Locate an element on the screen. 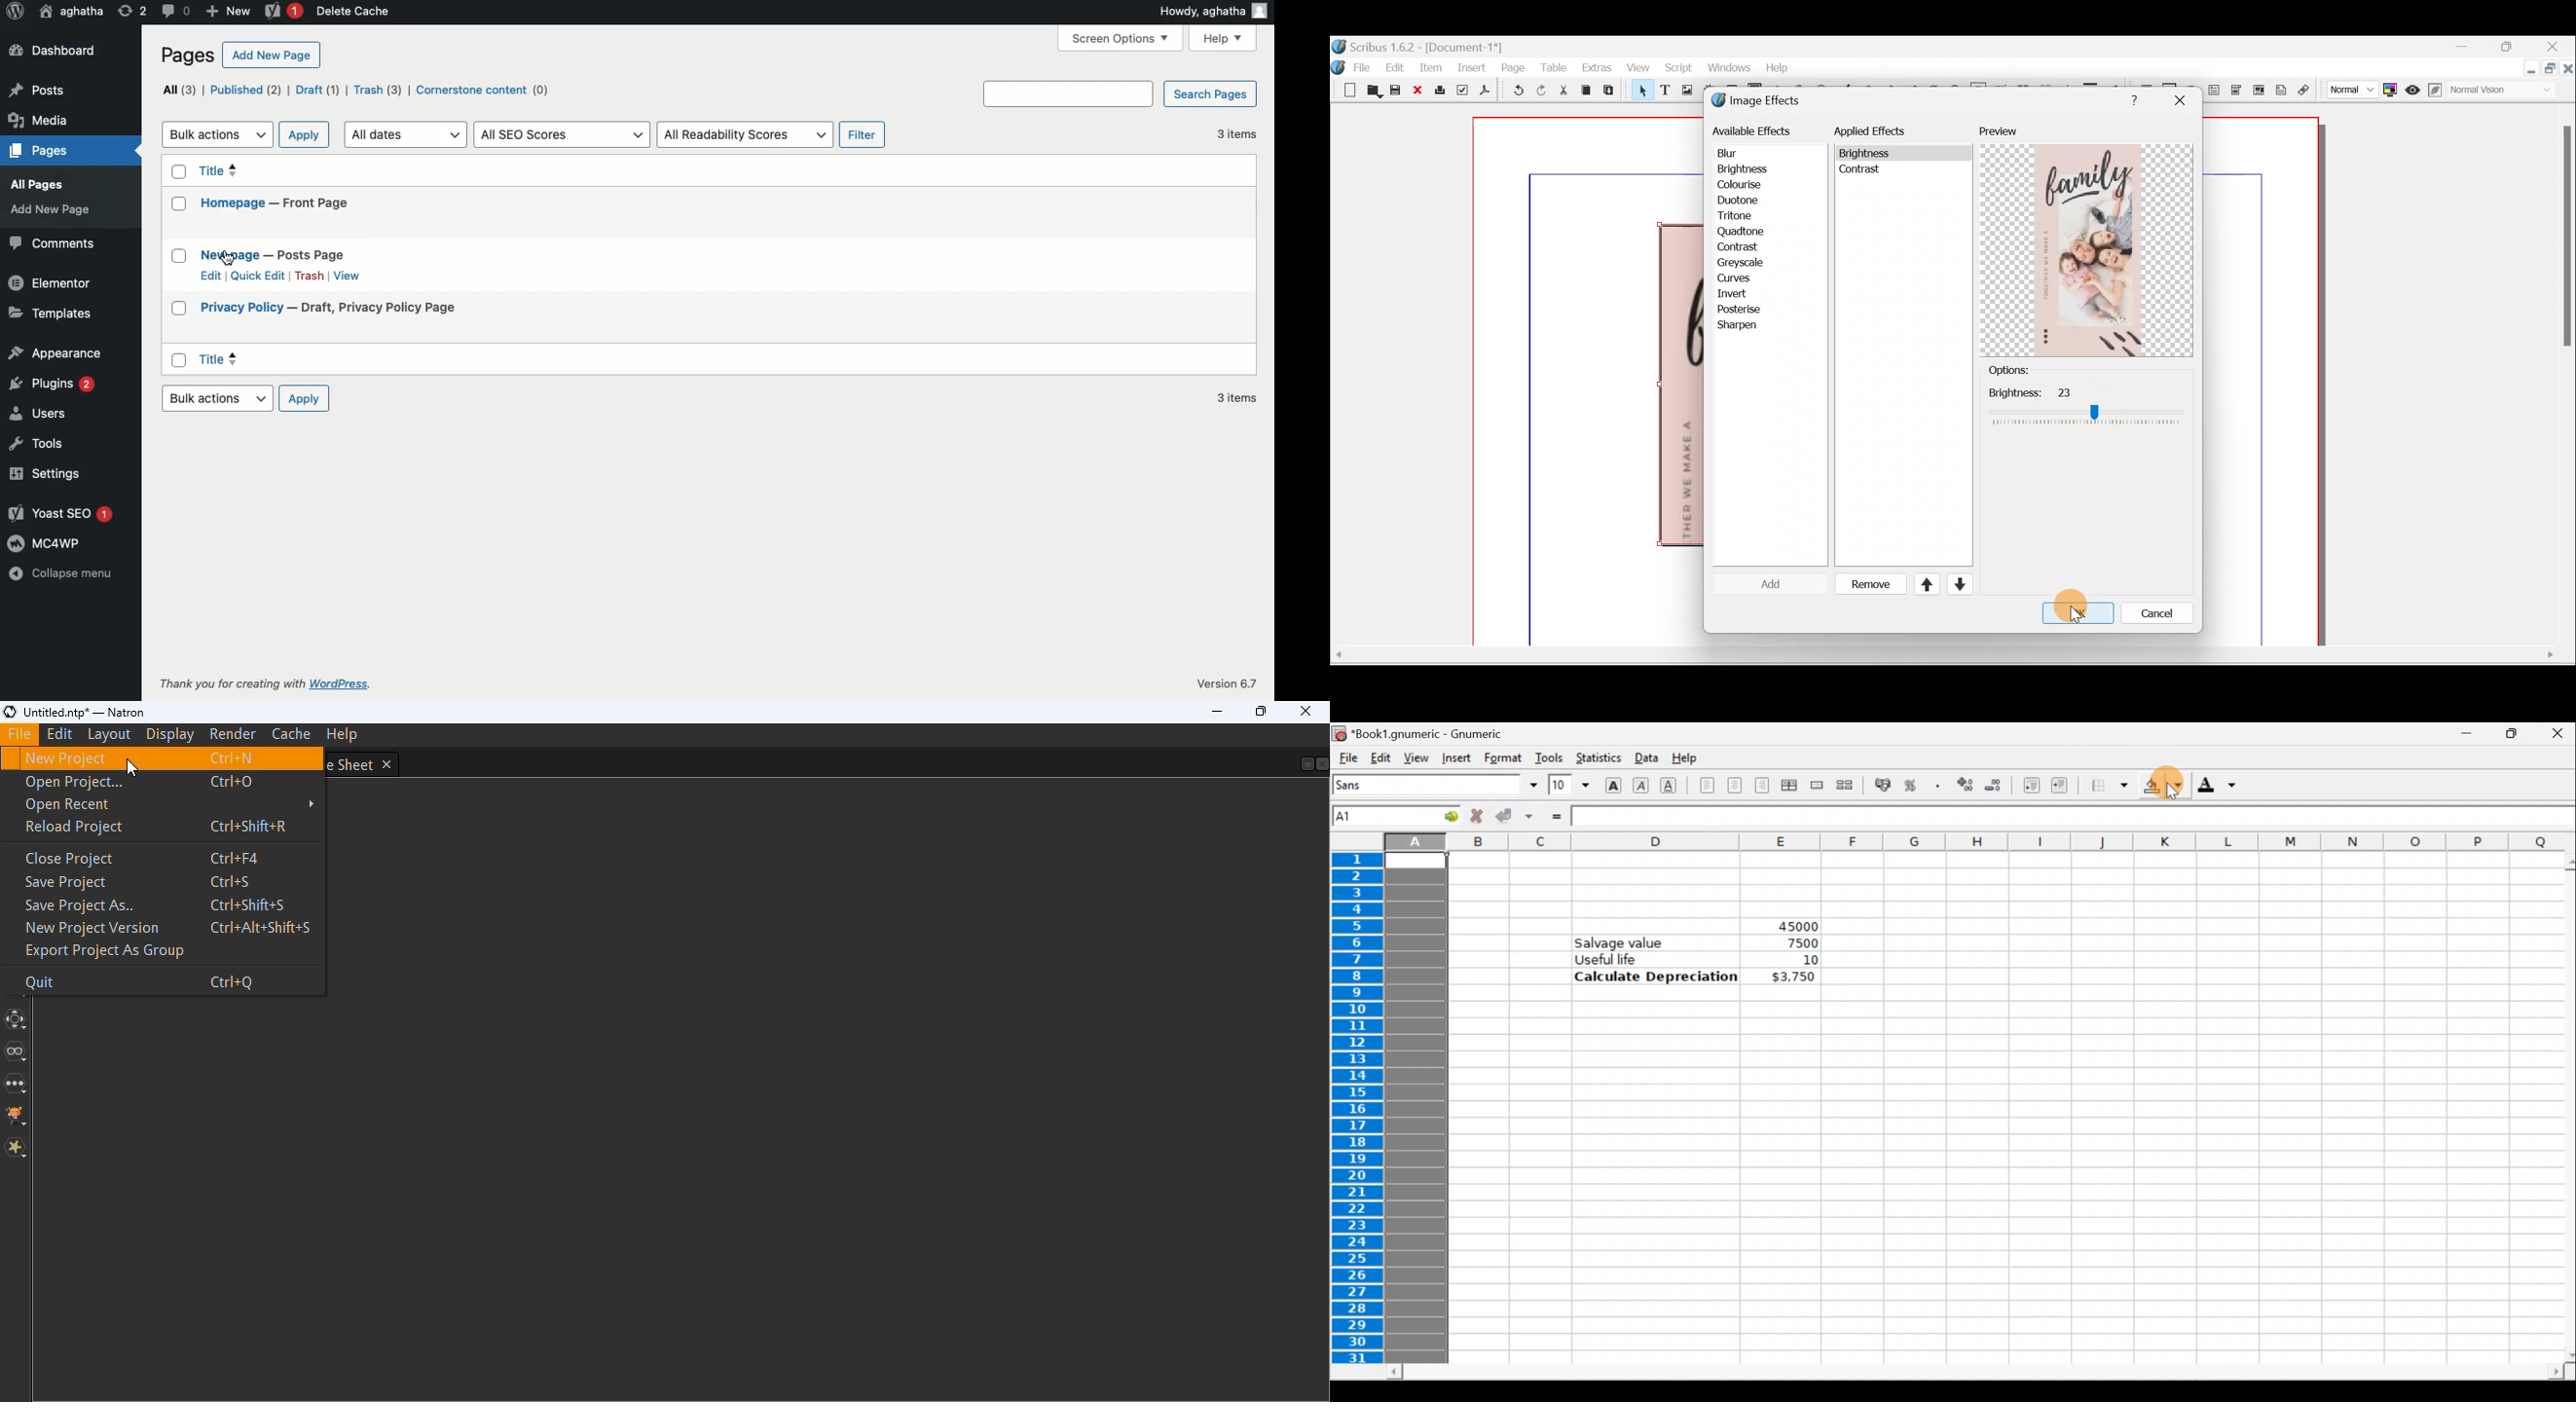  contrast is located at coordinates (1862, 172).